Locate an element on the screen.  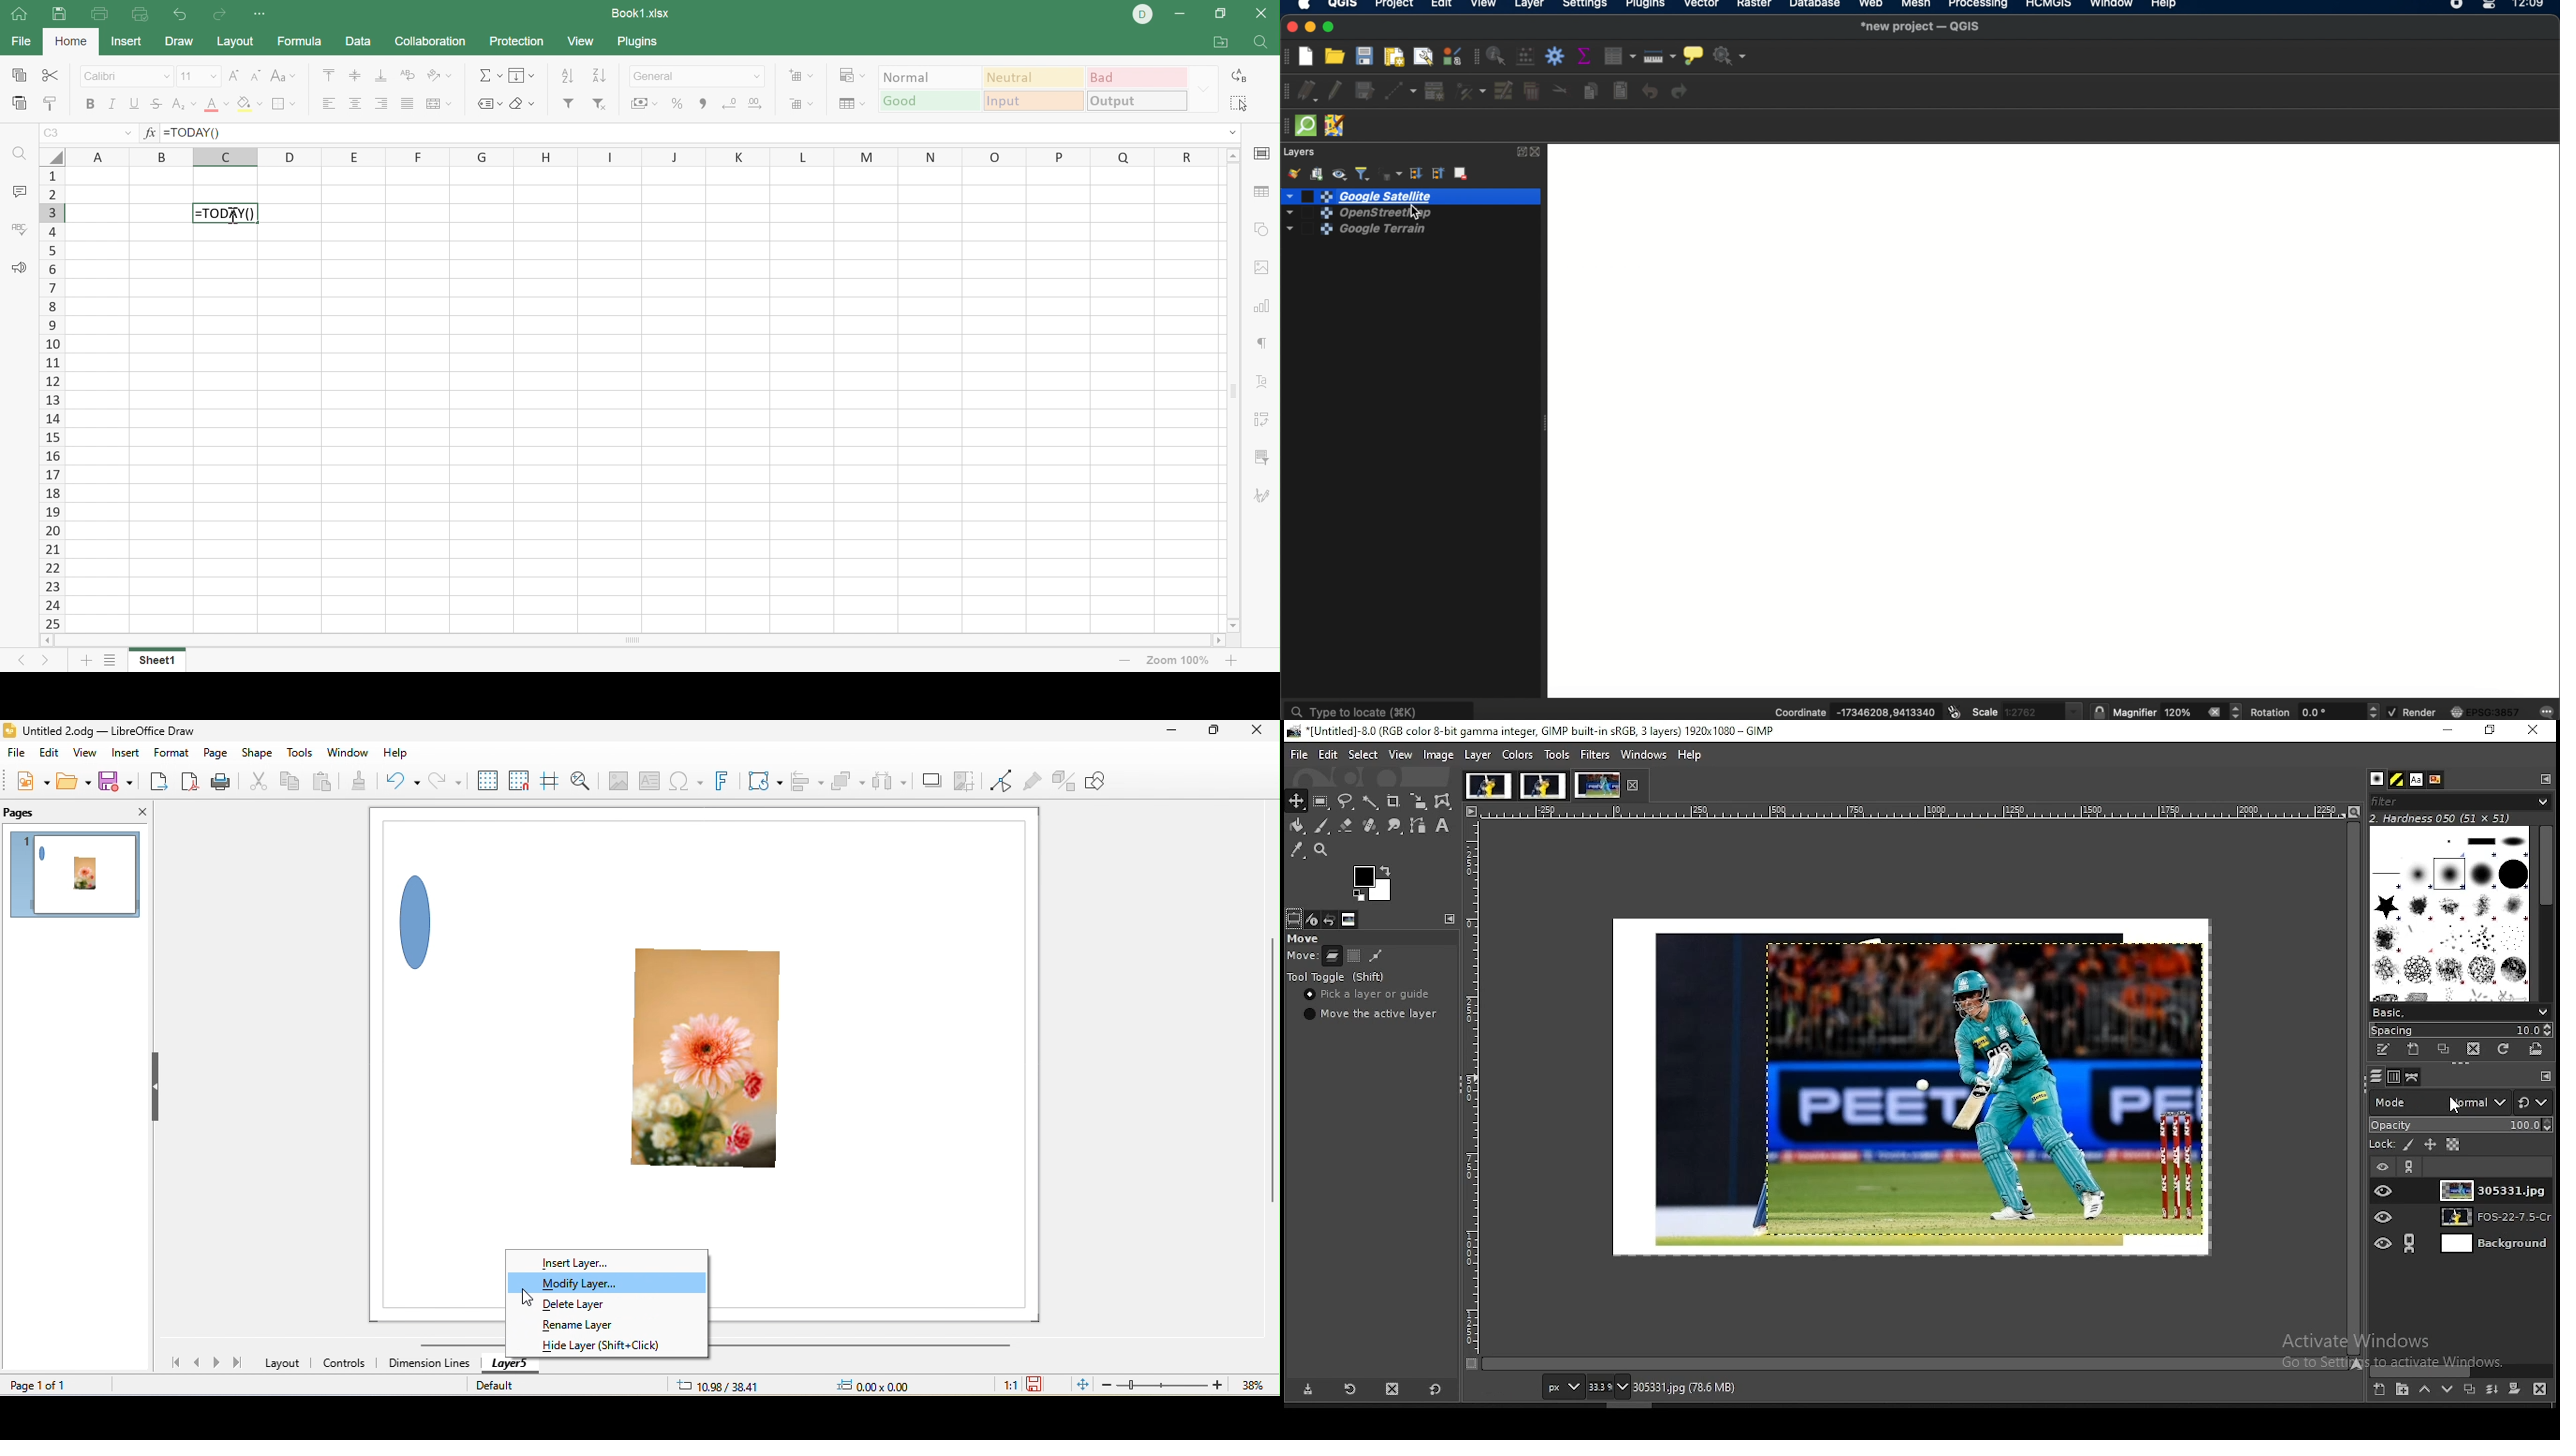
Filter is located at coordinates (569, 104).